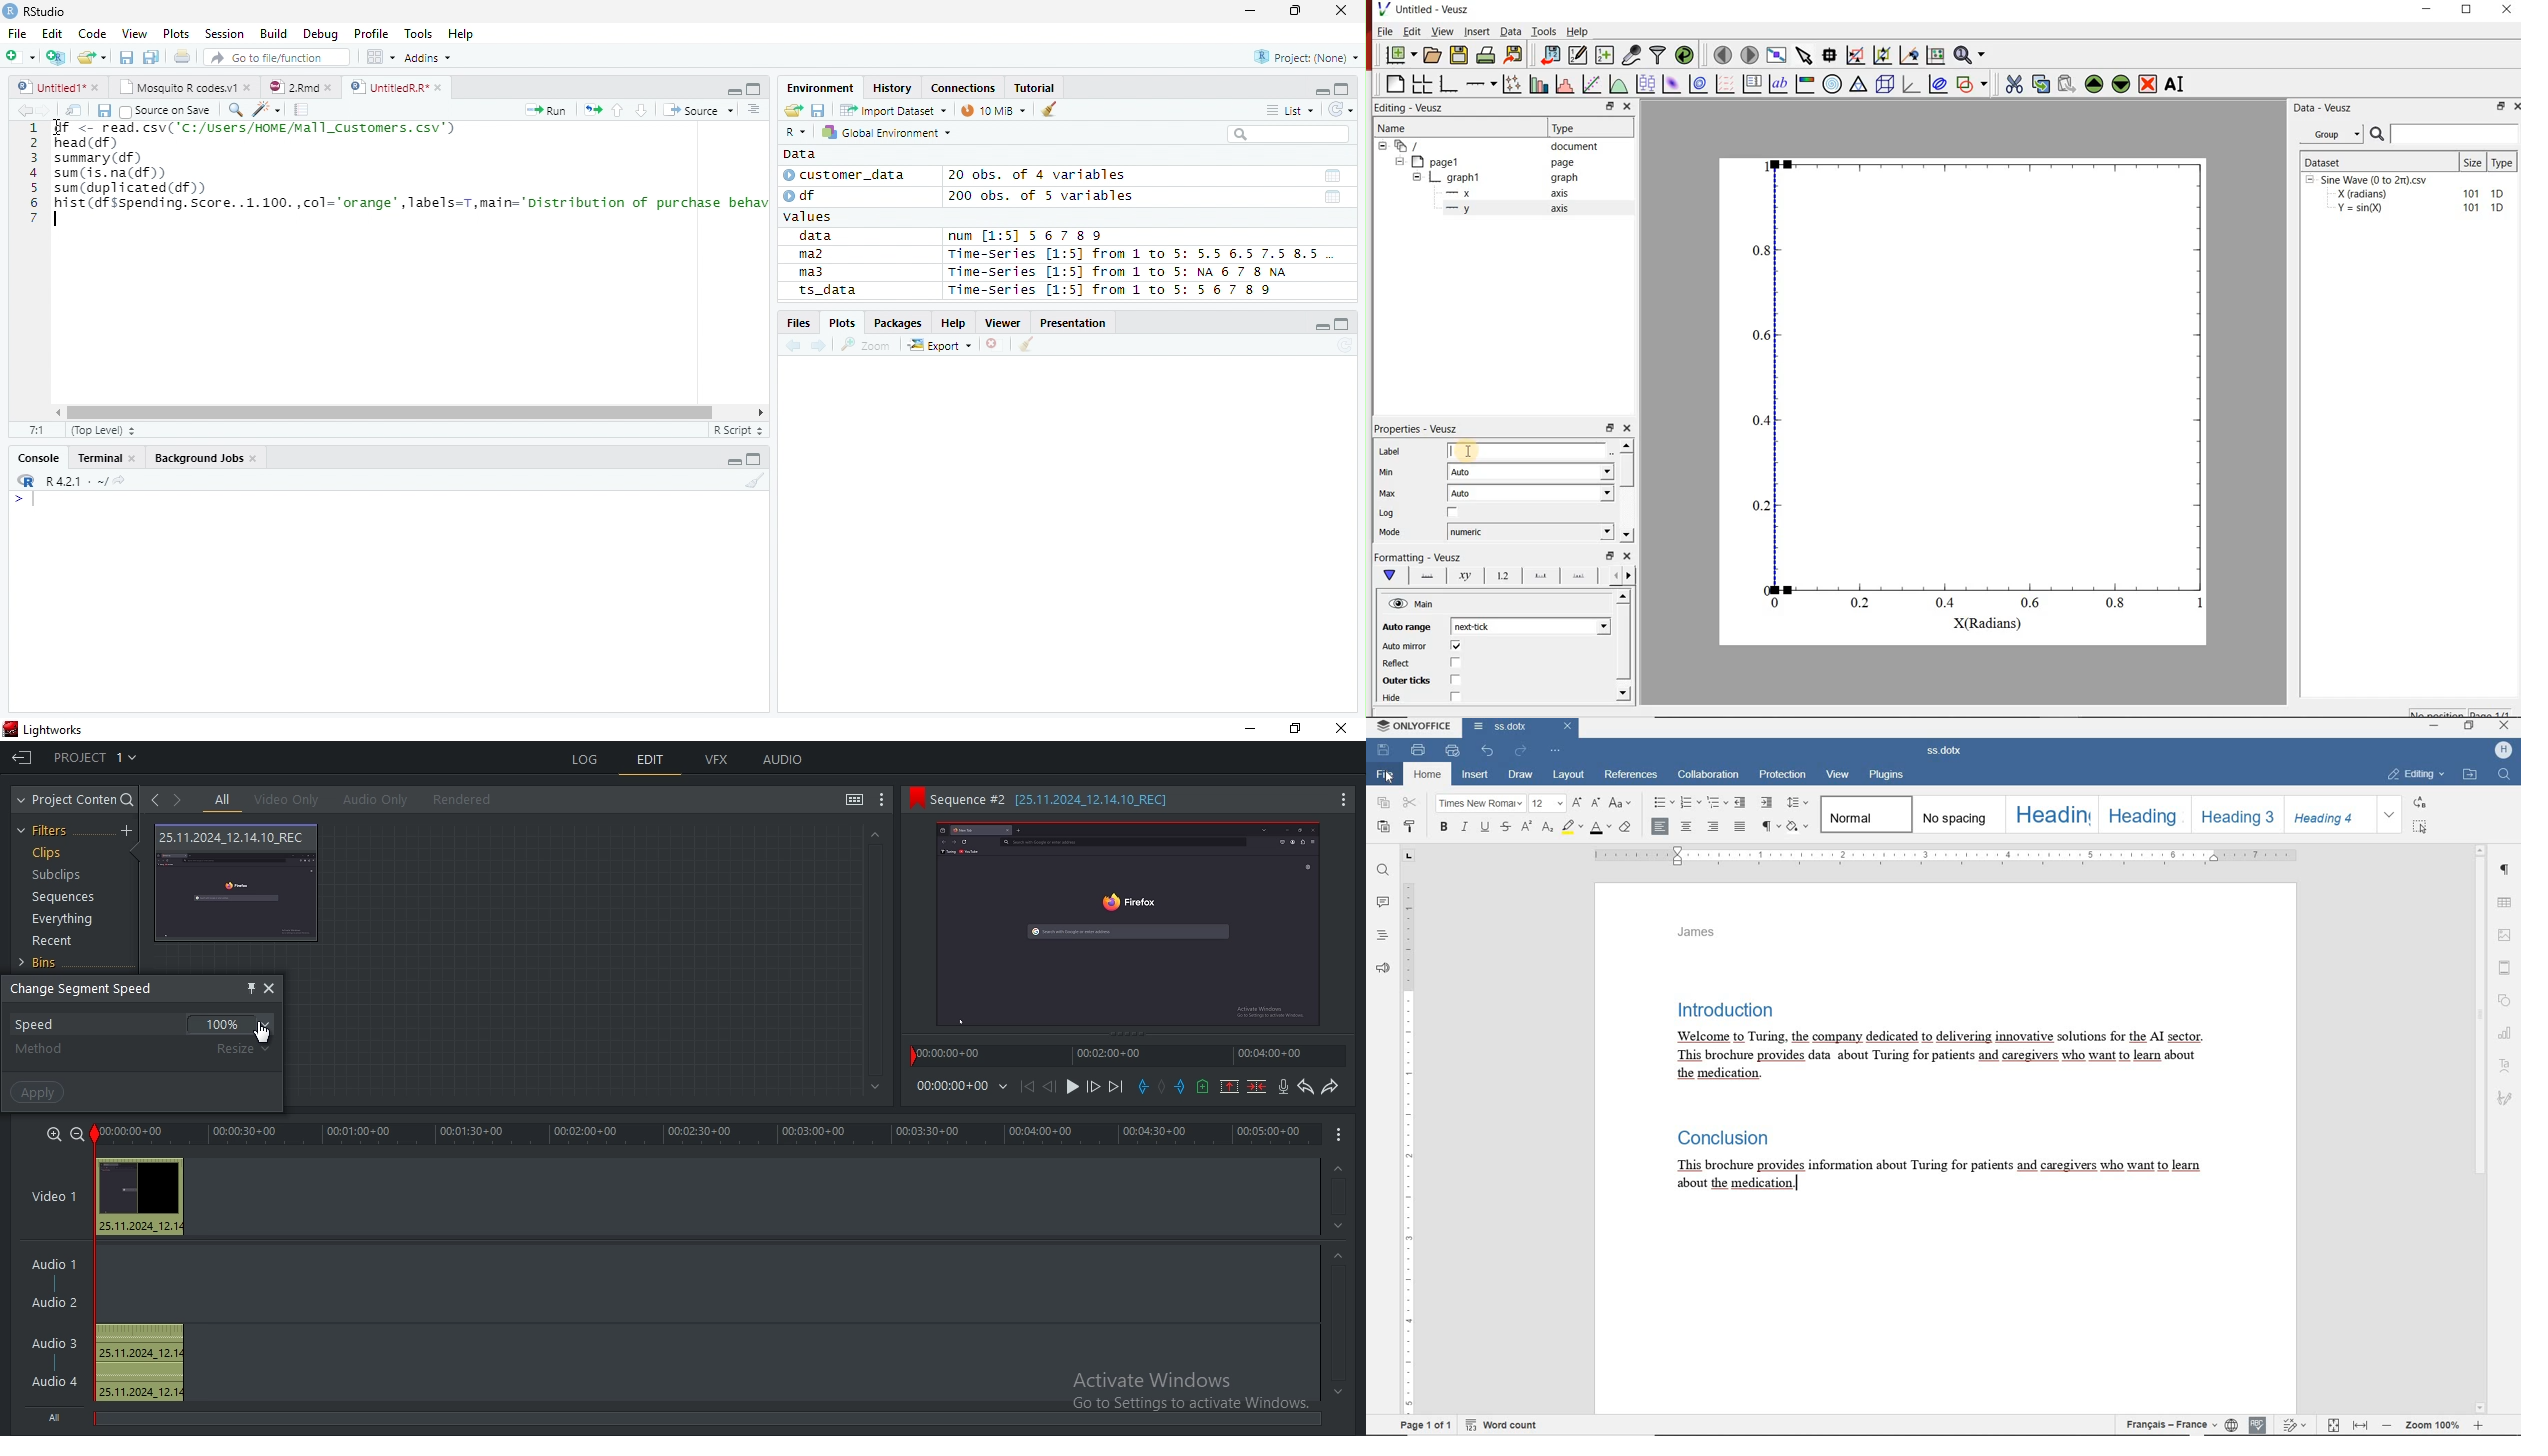  I want to click on scroll up, so click(2480, 849).